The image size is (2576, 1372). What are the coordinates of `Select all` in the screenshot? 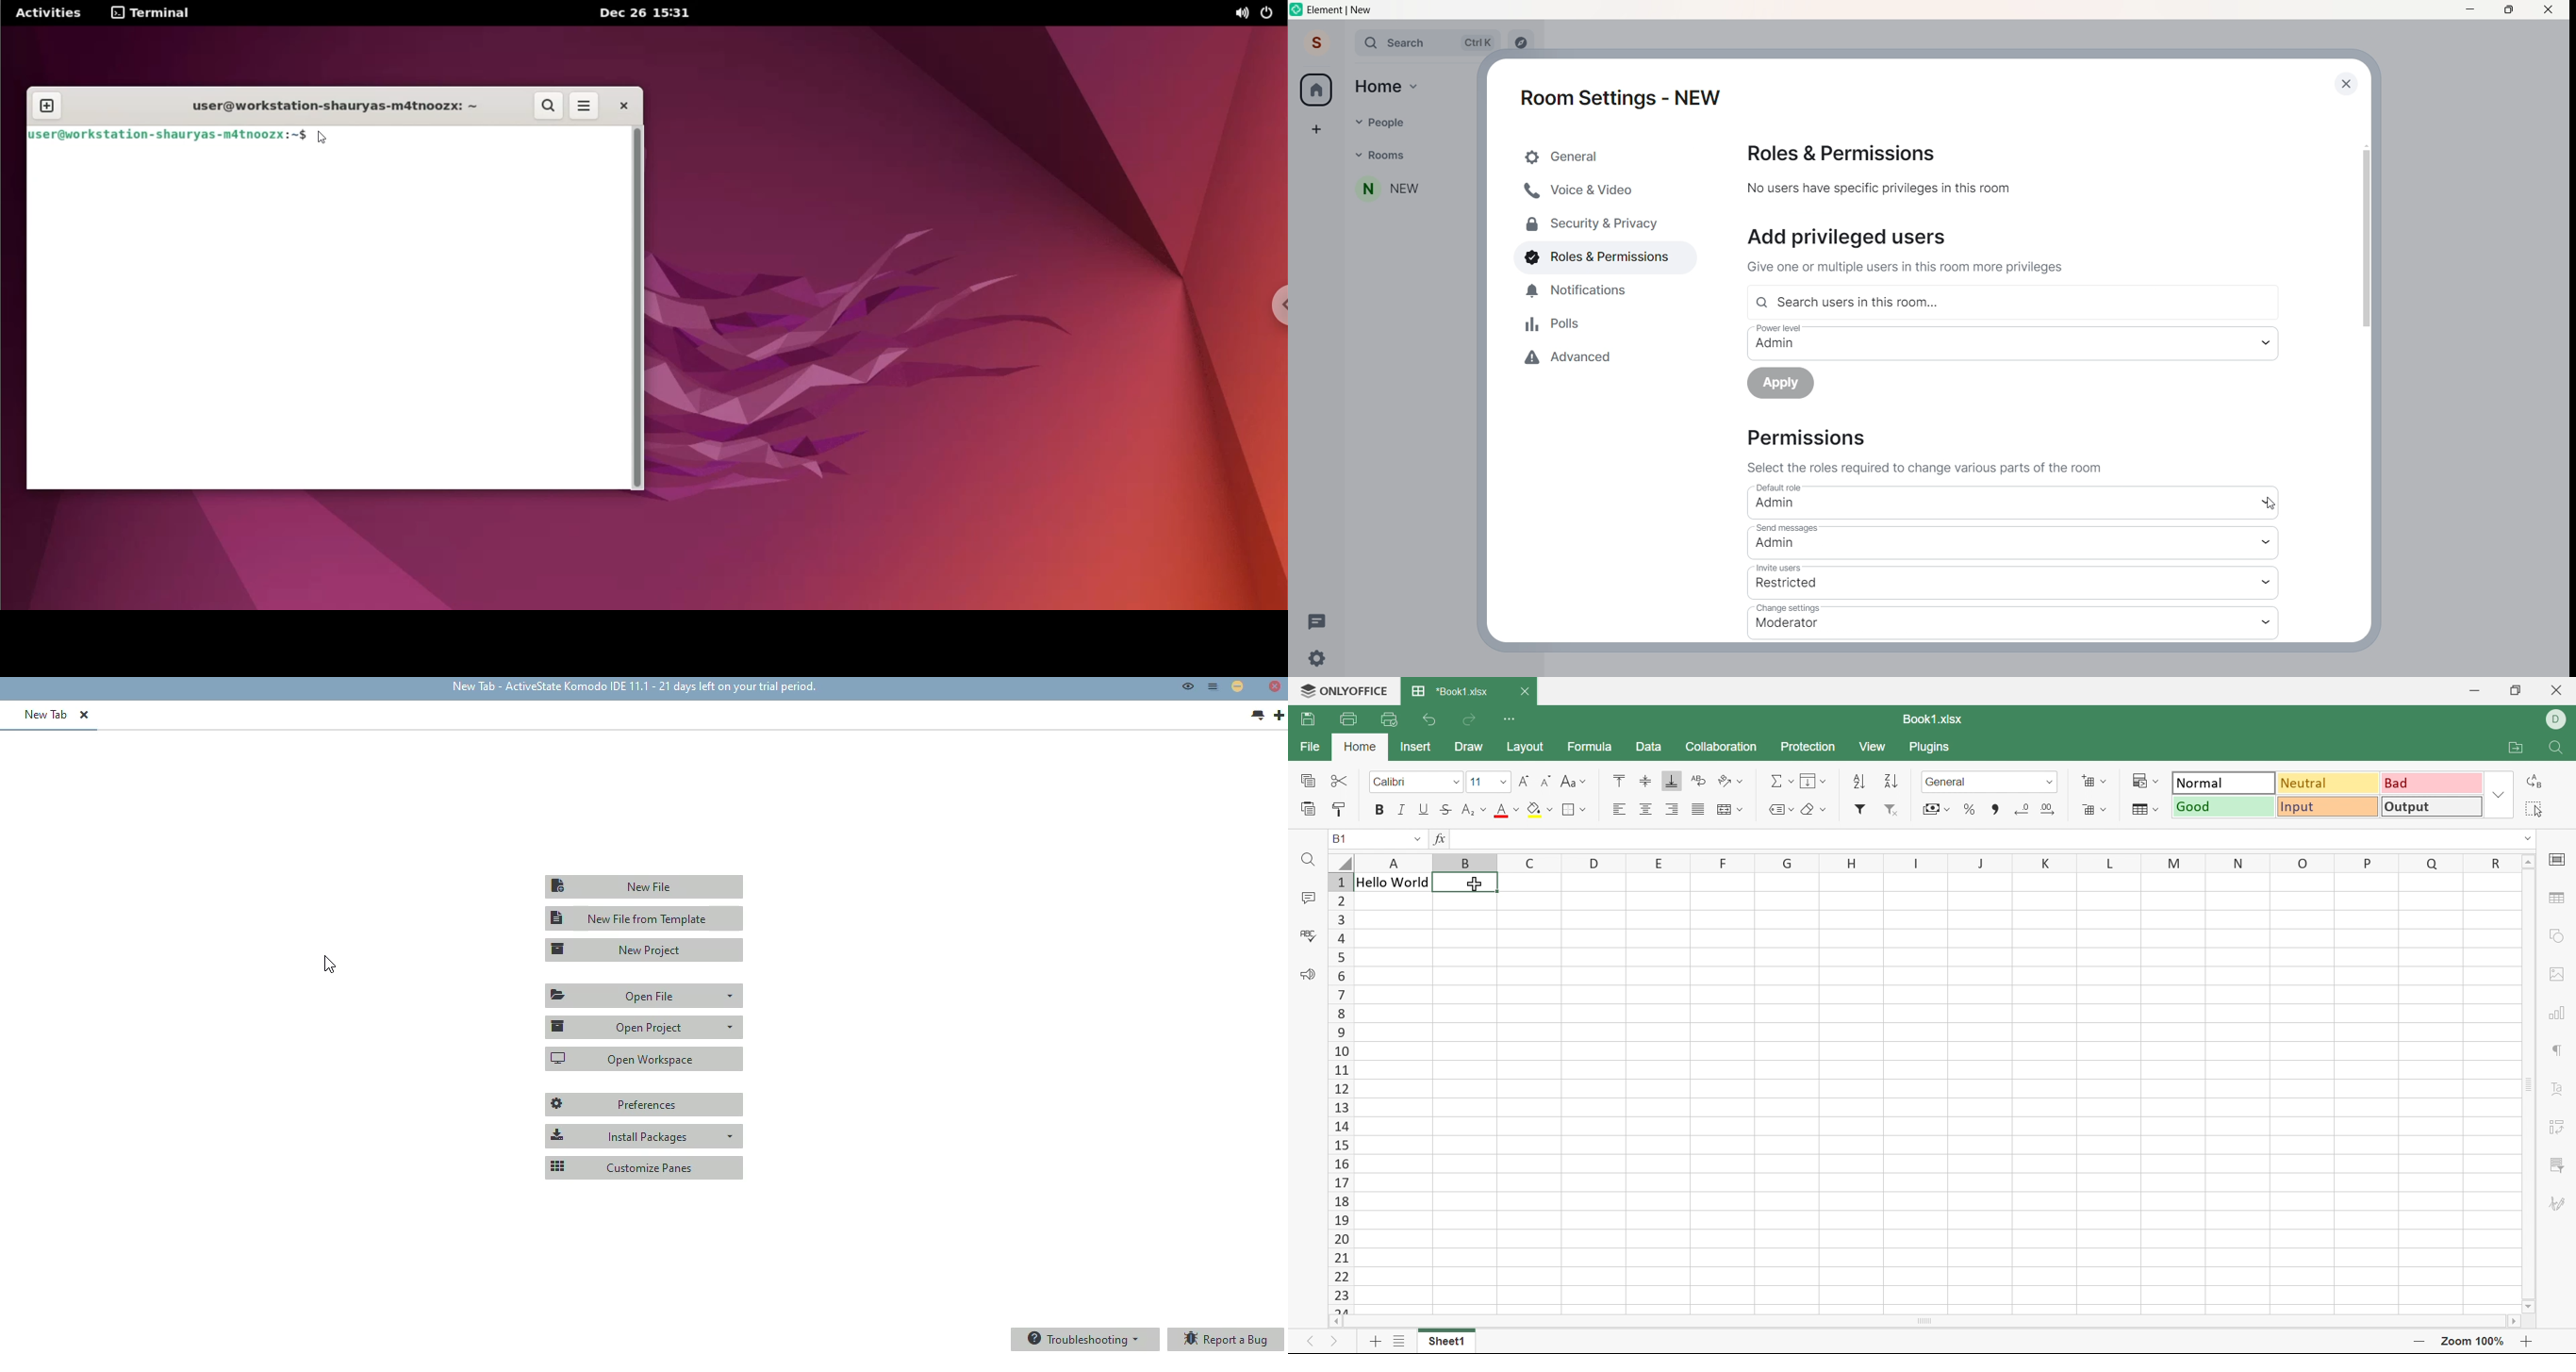 It's located at (2532, 808).